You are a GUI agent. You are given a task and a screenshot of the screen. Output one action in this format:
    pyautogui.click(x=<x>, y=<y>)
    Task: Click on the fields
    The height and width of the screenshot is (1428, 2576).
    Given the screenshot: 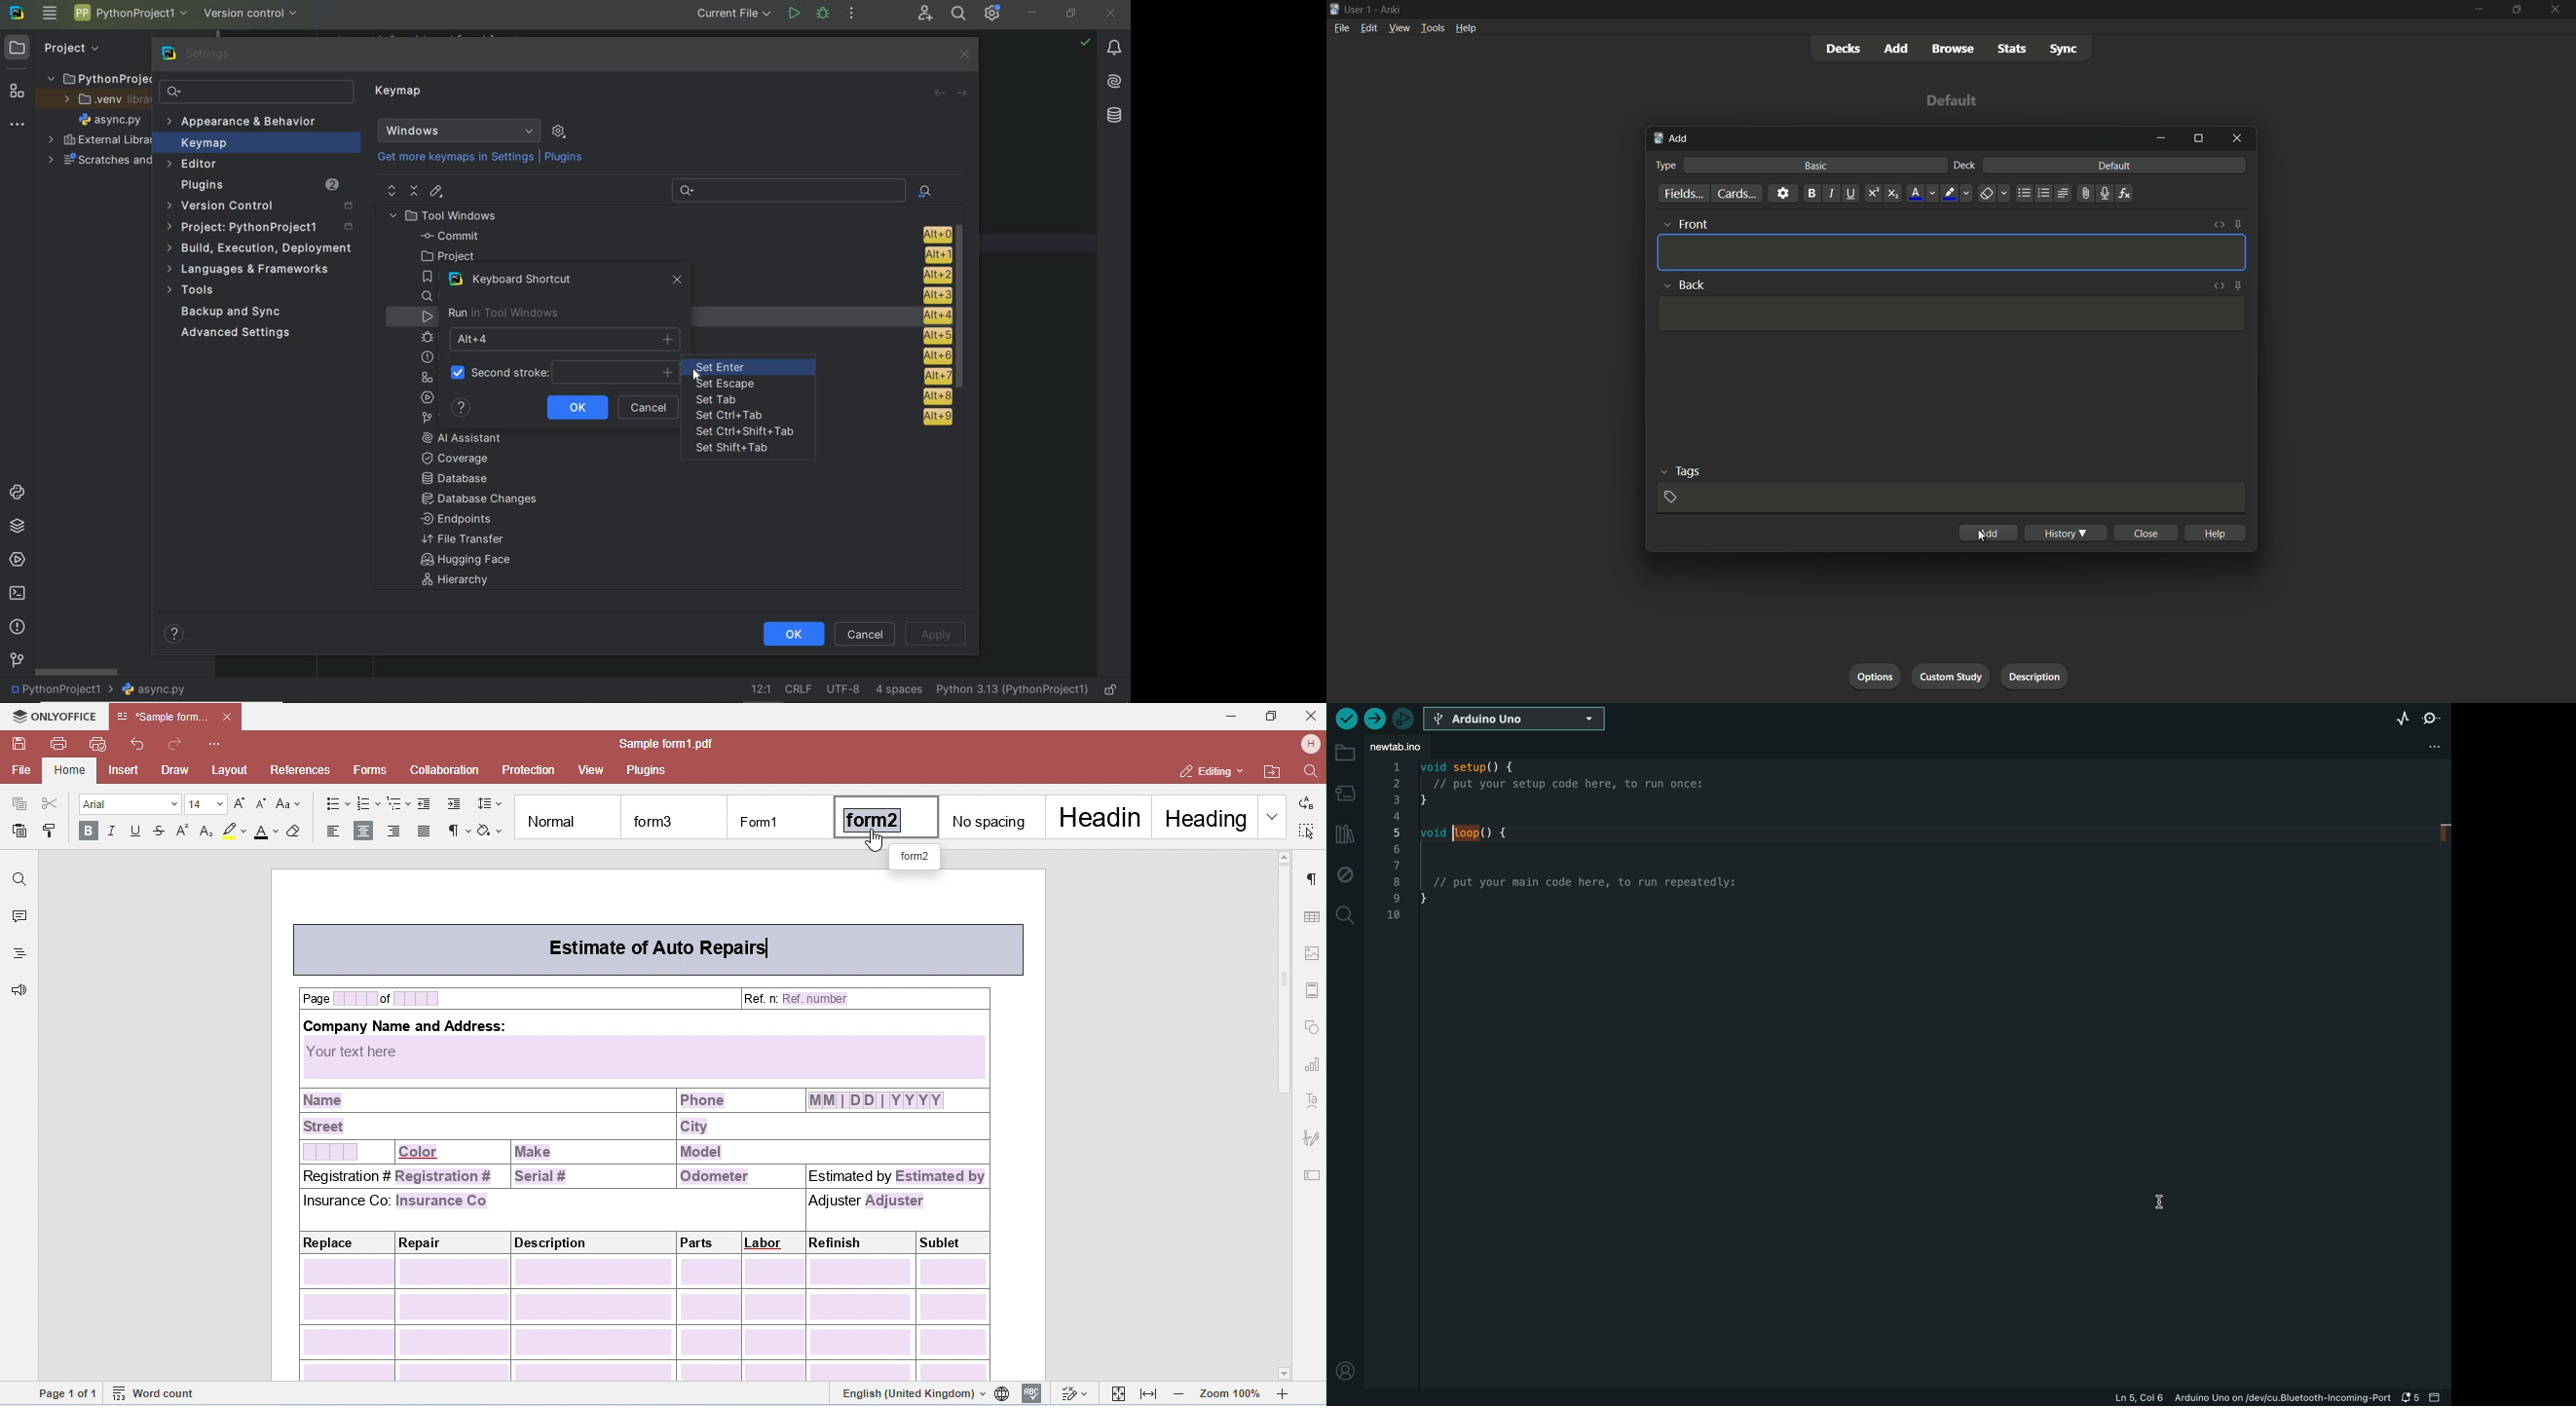 What is the action you would take?
    pyautogui.click(x=1683, y=193)
    